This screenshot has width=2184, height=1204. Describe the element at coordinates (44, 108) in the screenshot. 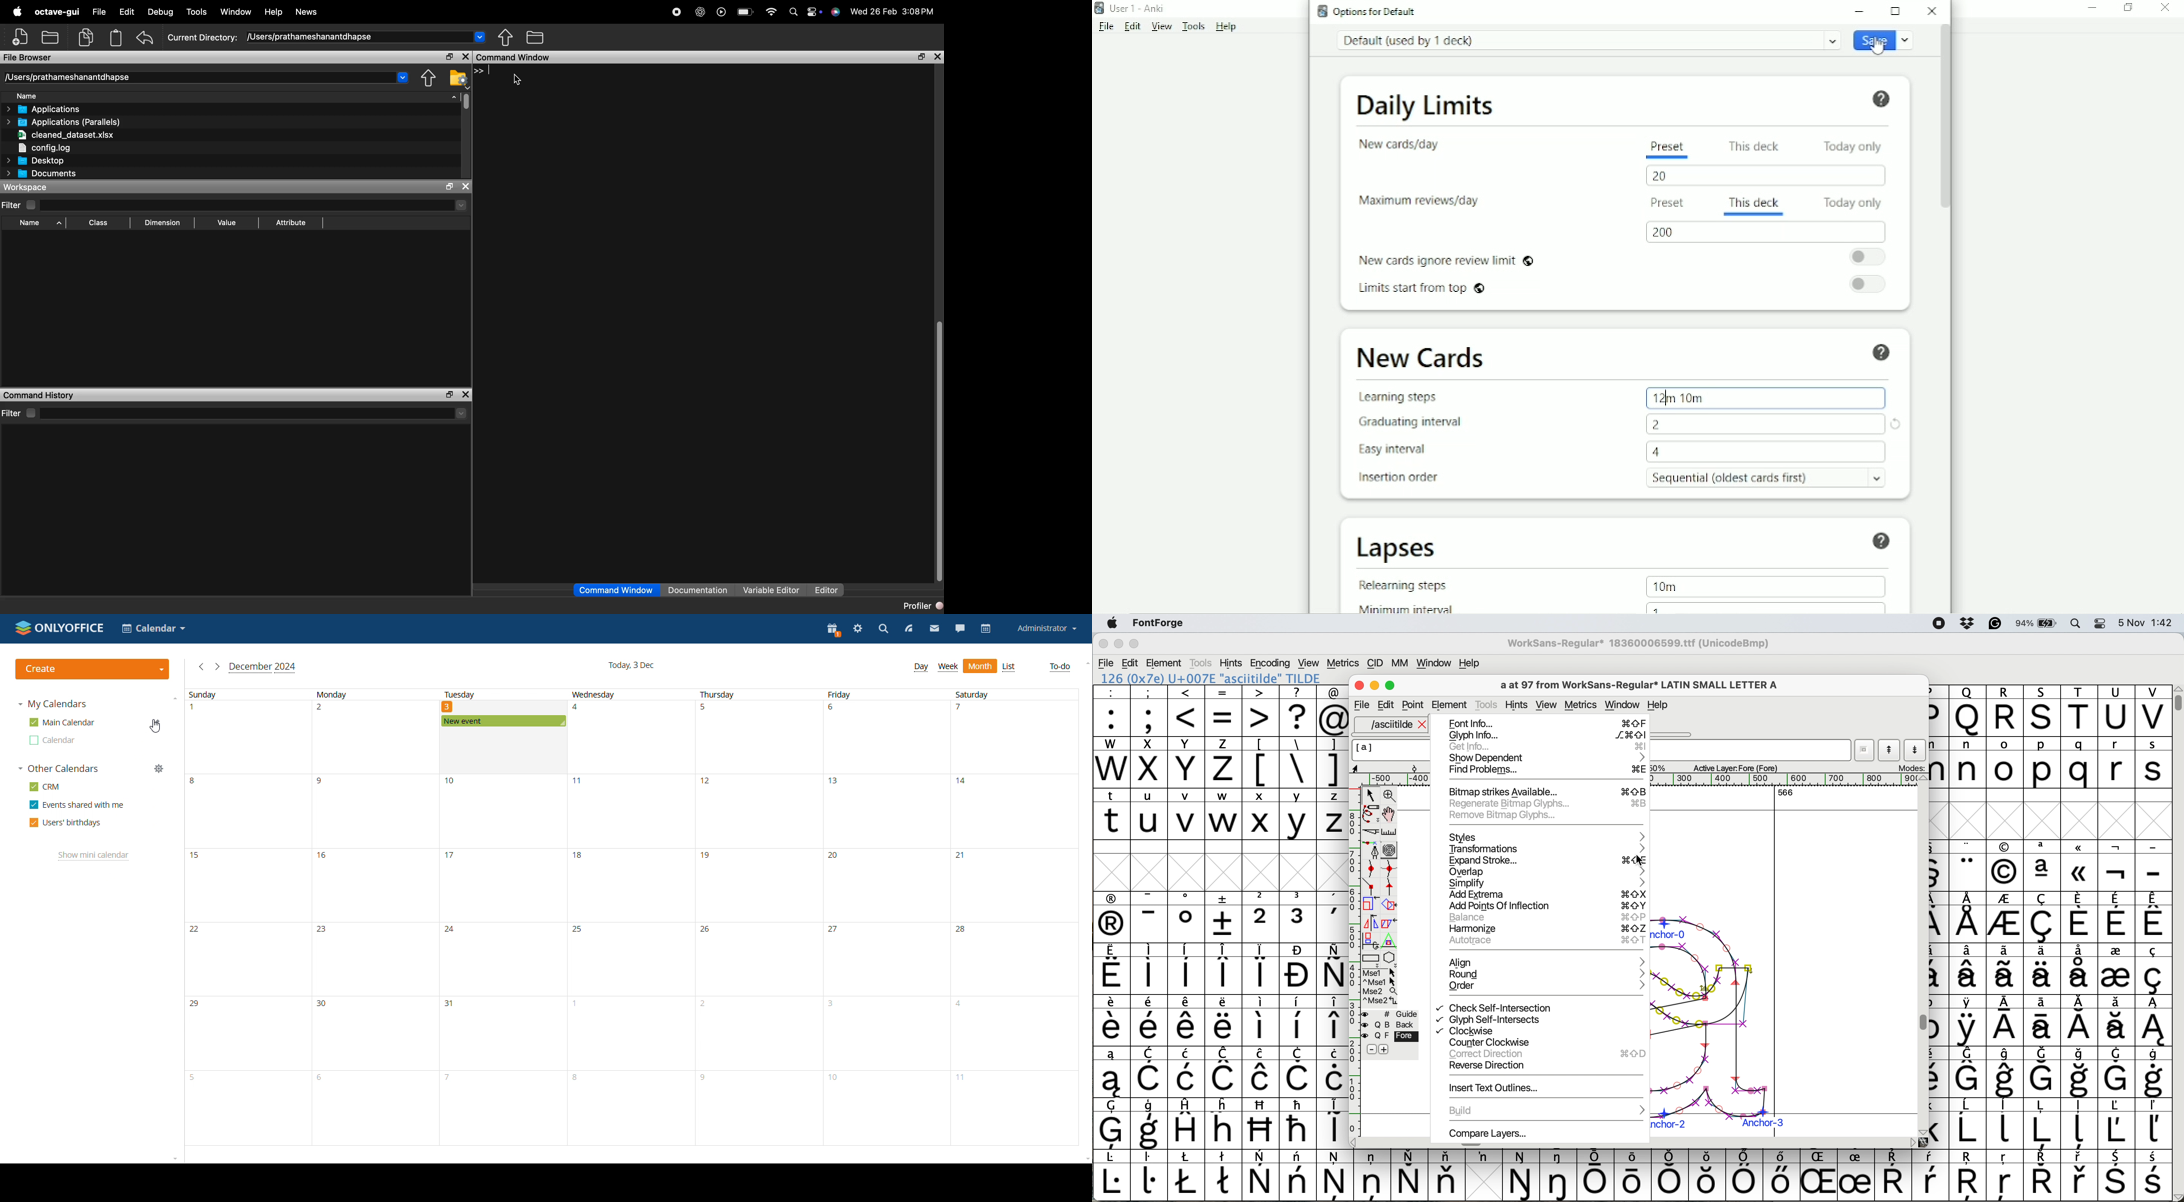

I see `Applications` at that location.